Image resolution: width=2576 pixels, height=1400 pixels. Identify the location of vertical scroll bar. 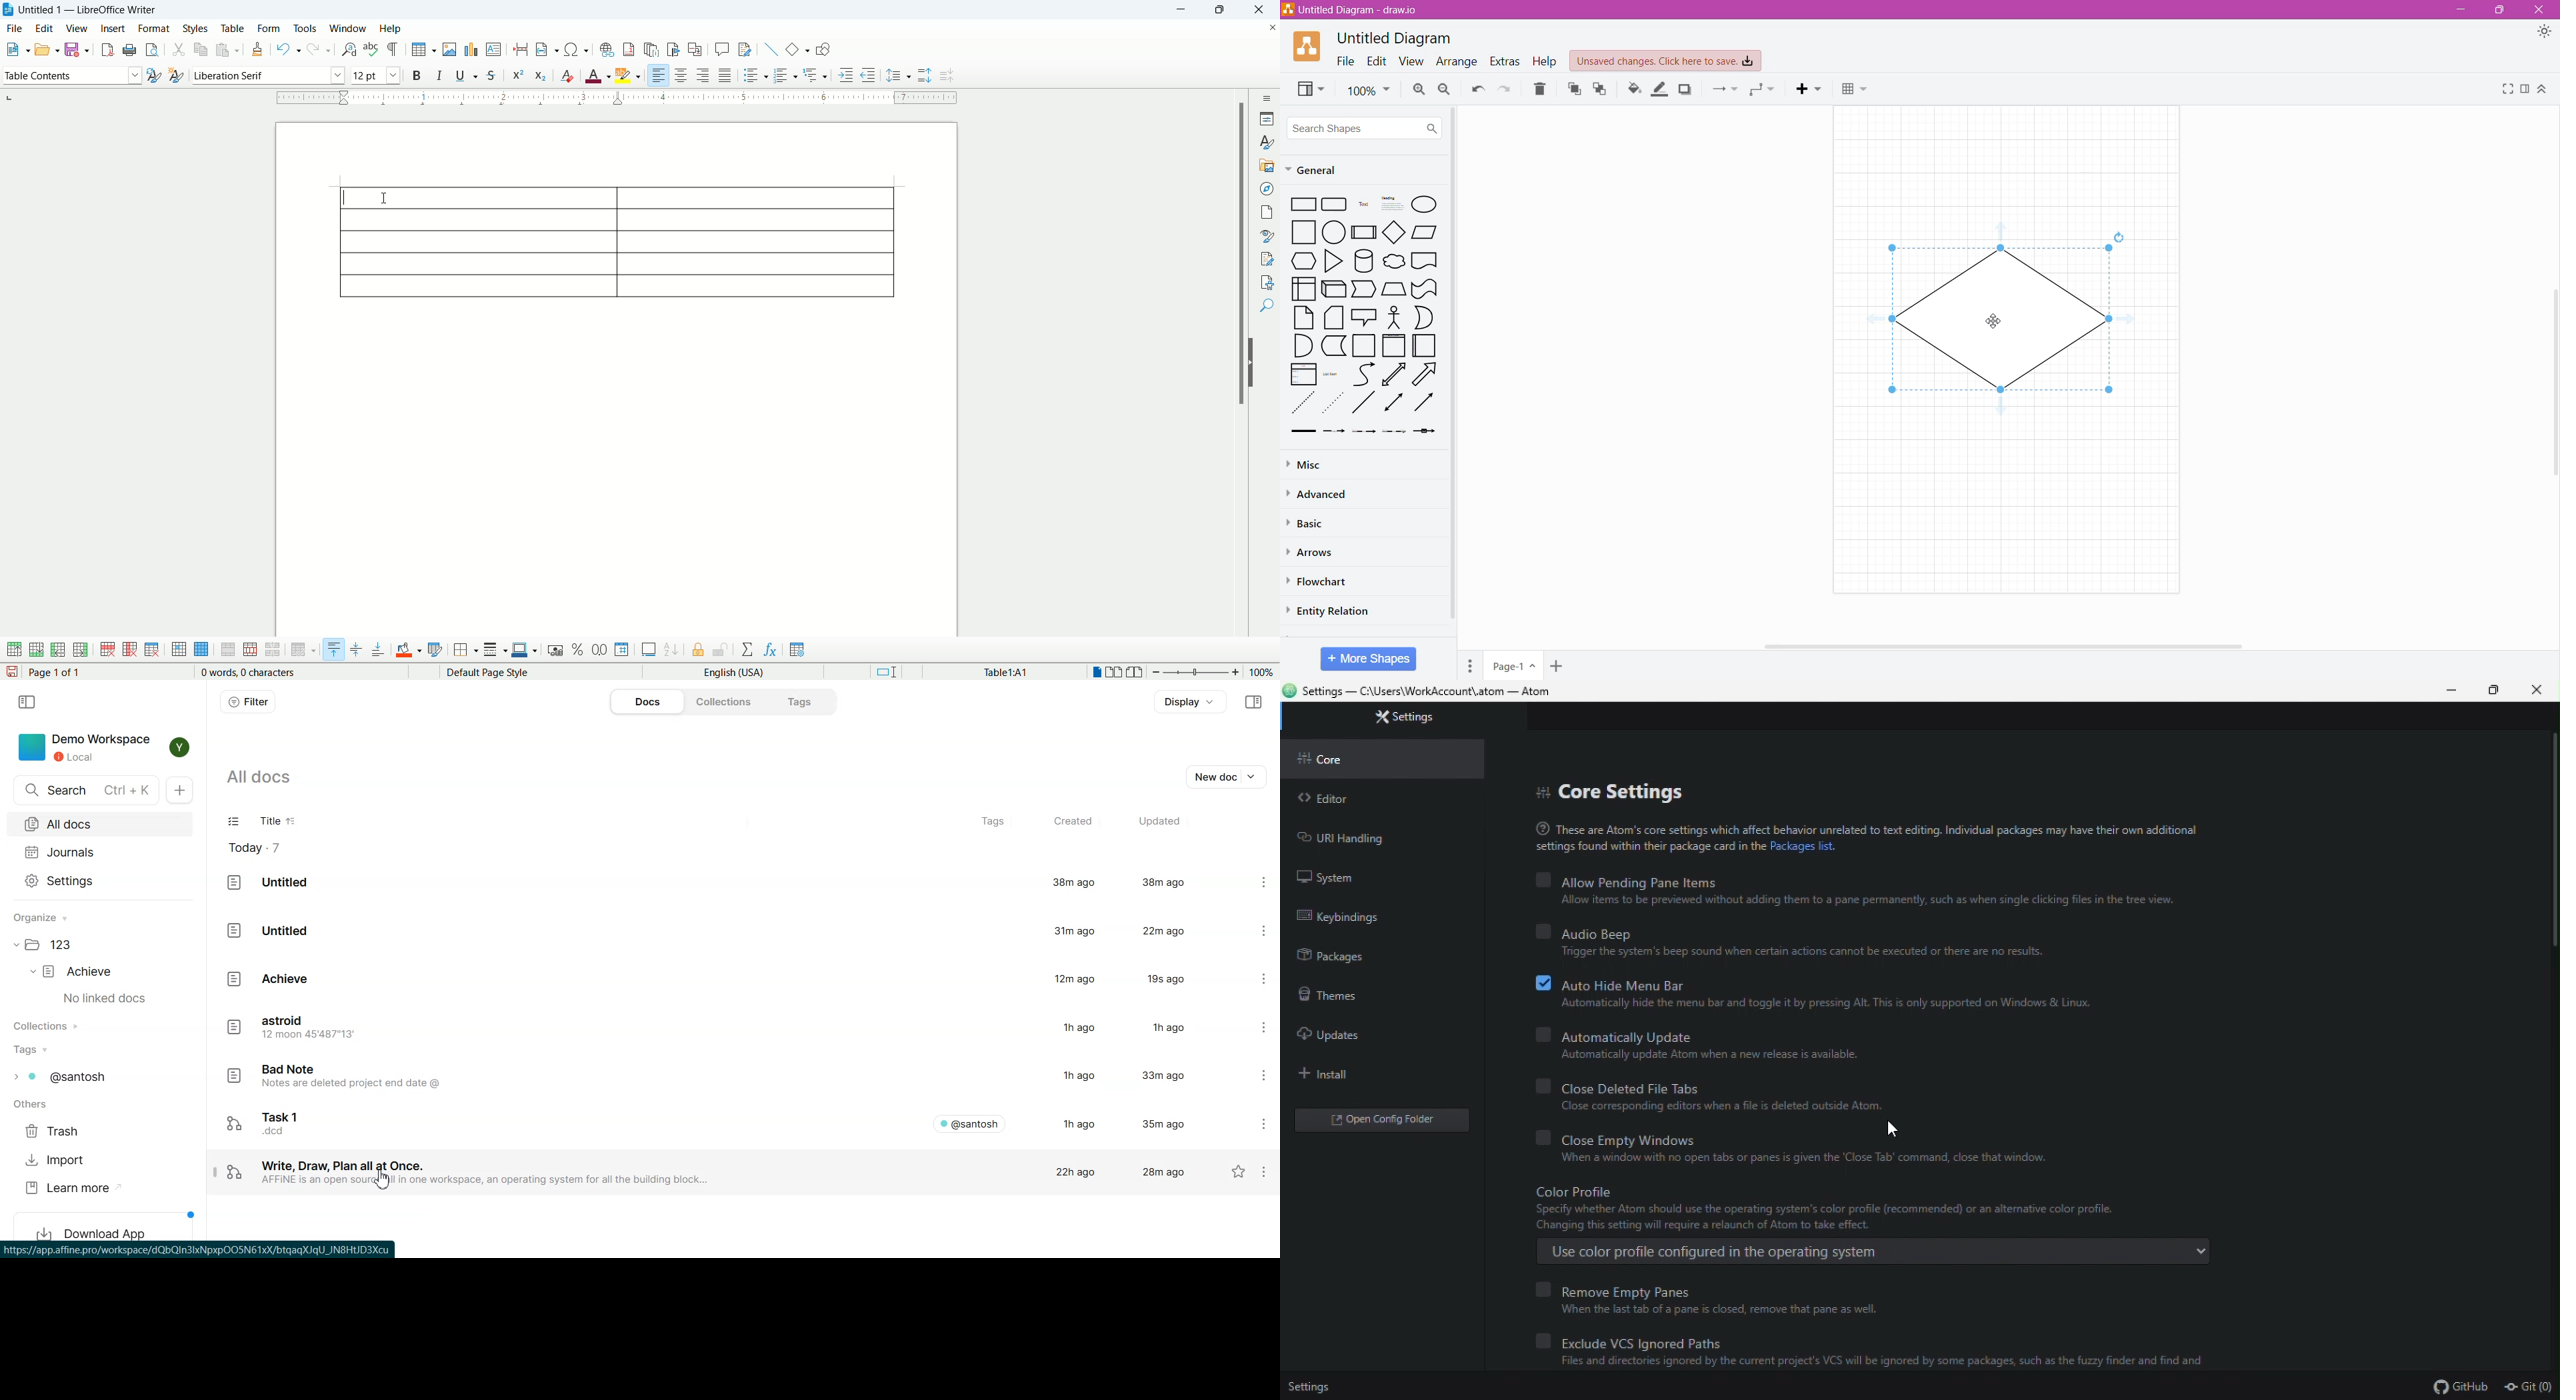
(1237, 374).